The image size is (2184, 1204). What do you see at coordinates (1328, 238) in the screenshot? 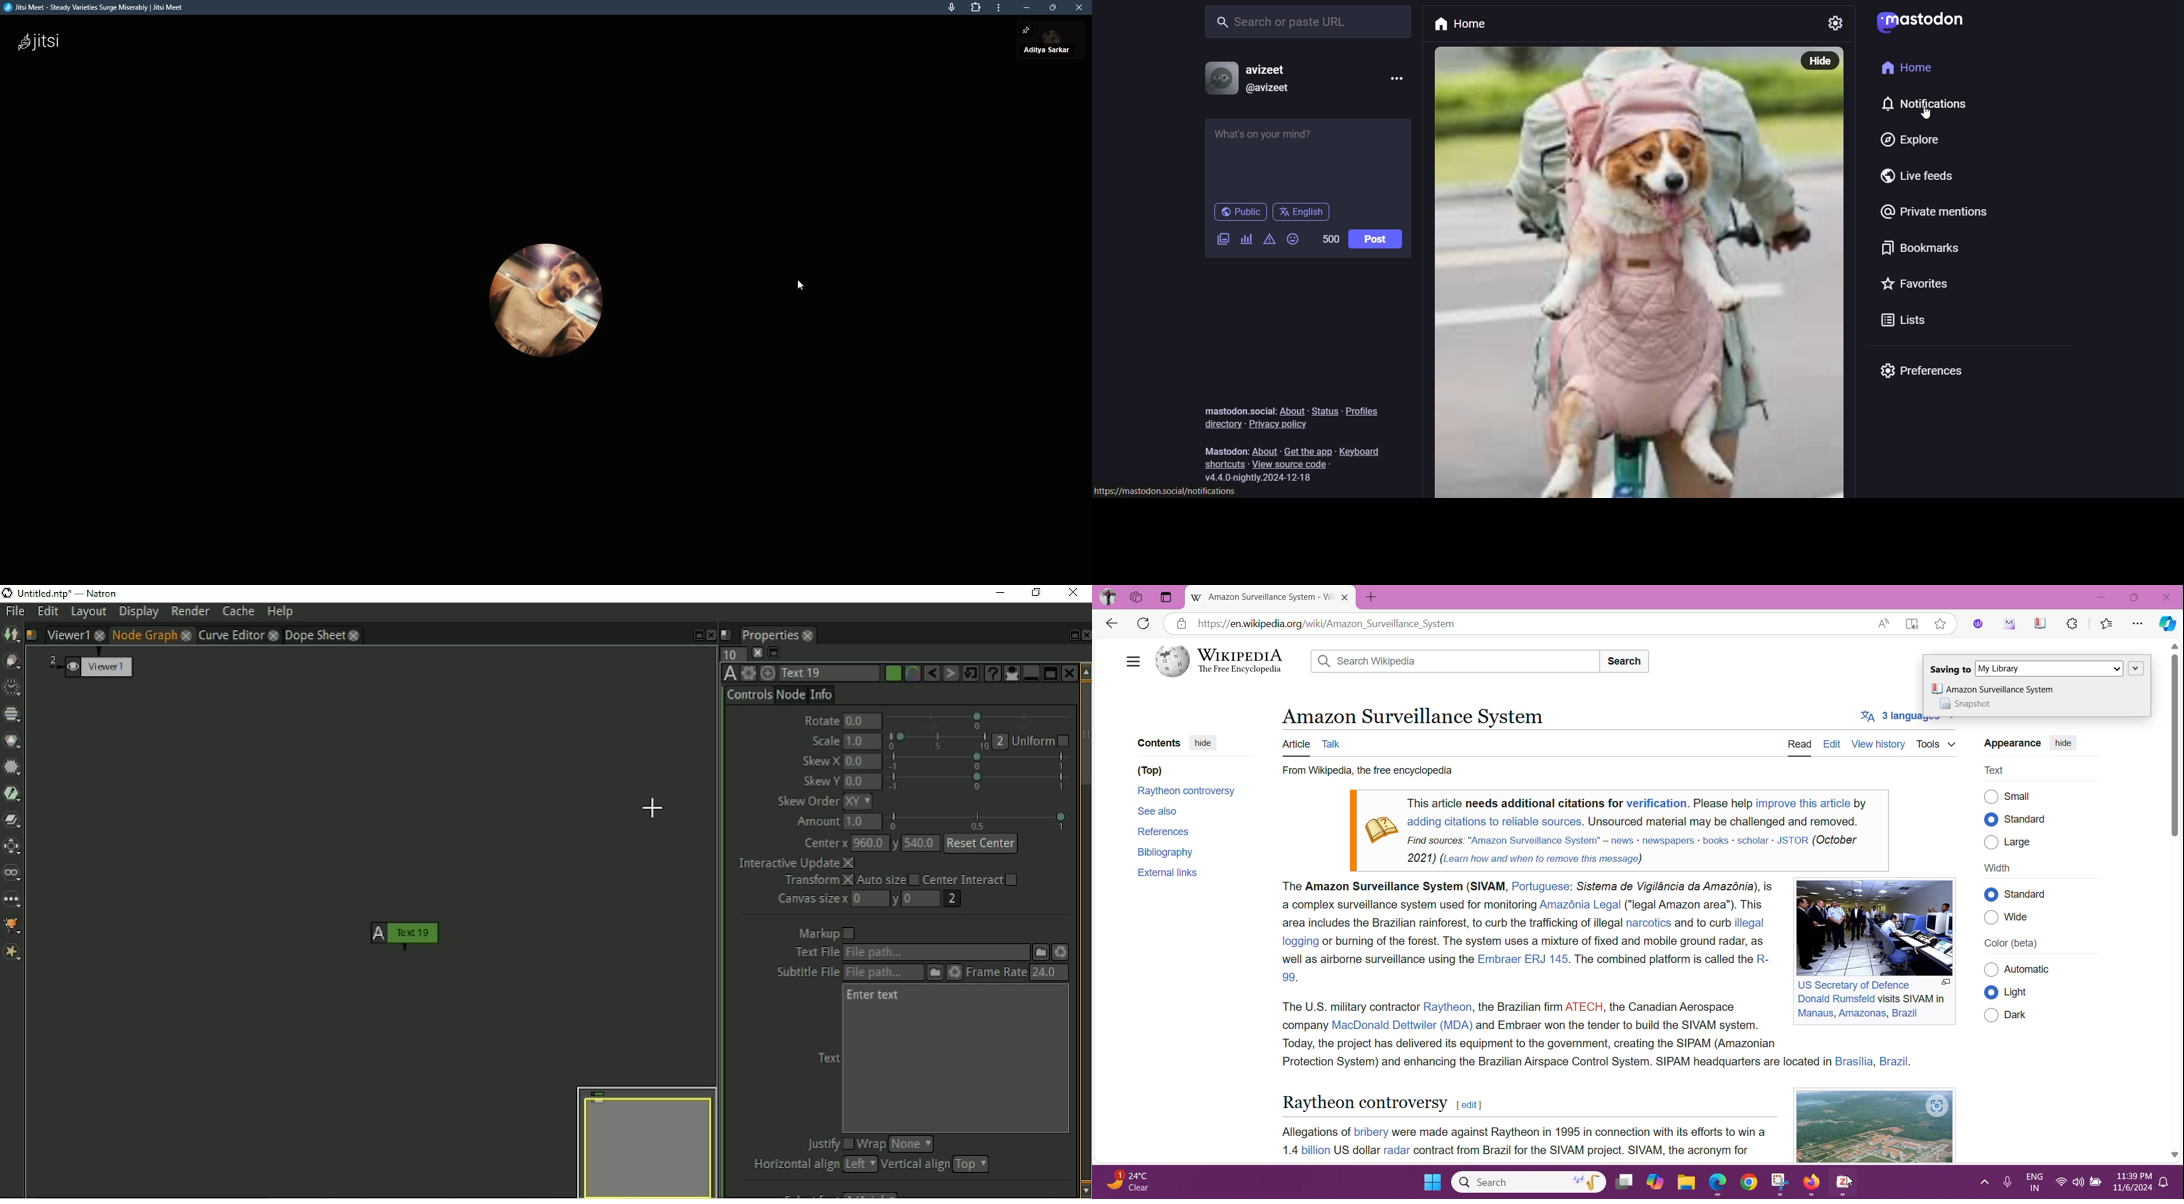
I see `word limit` at bounding box center [1328, 238].